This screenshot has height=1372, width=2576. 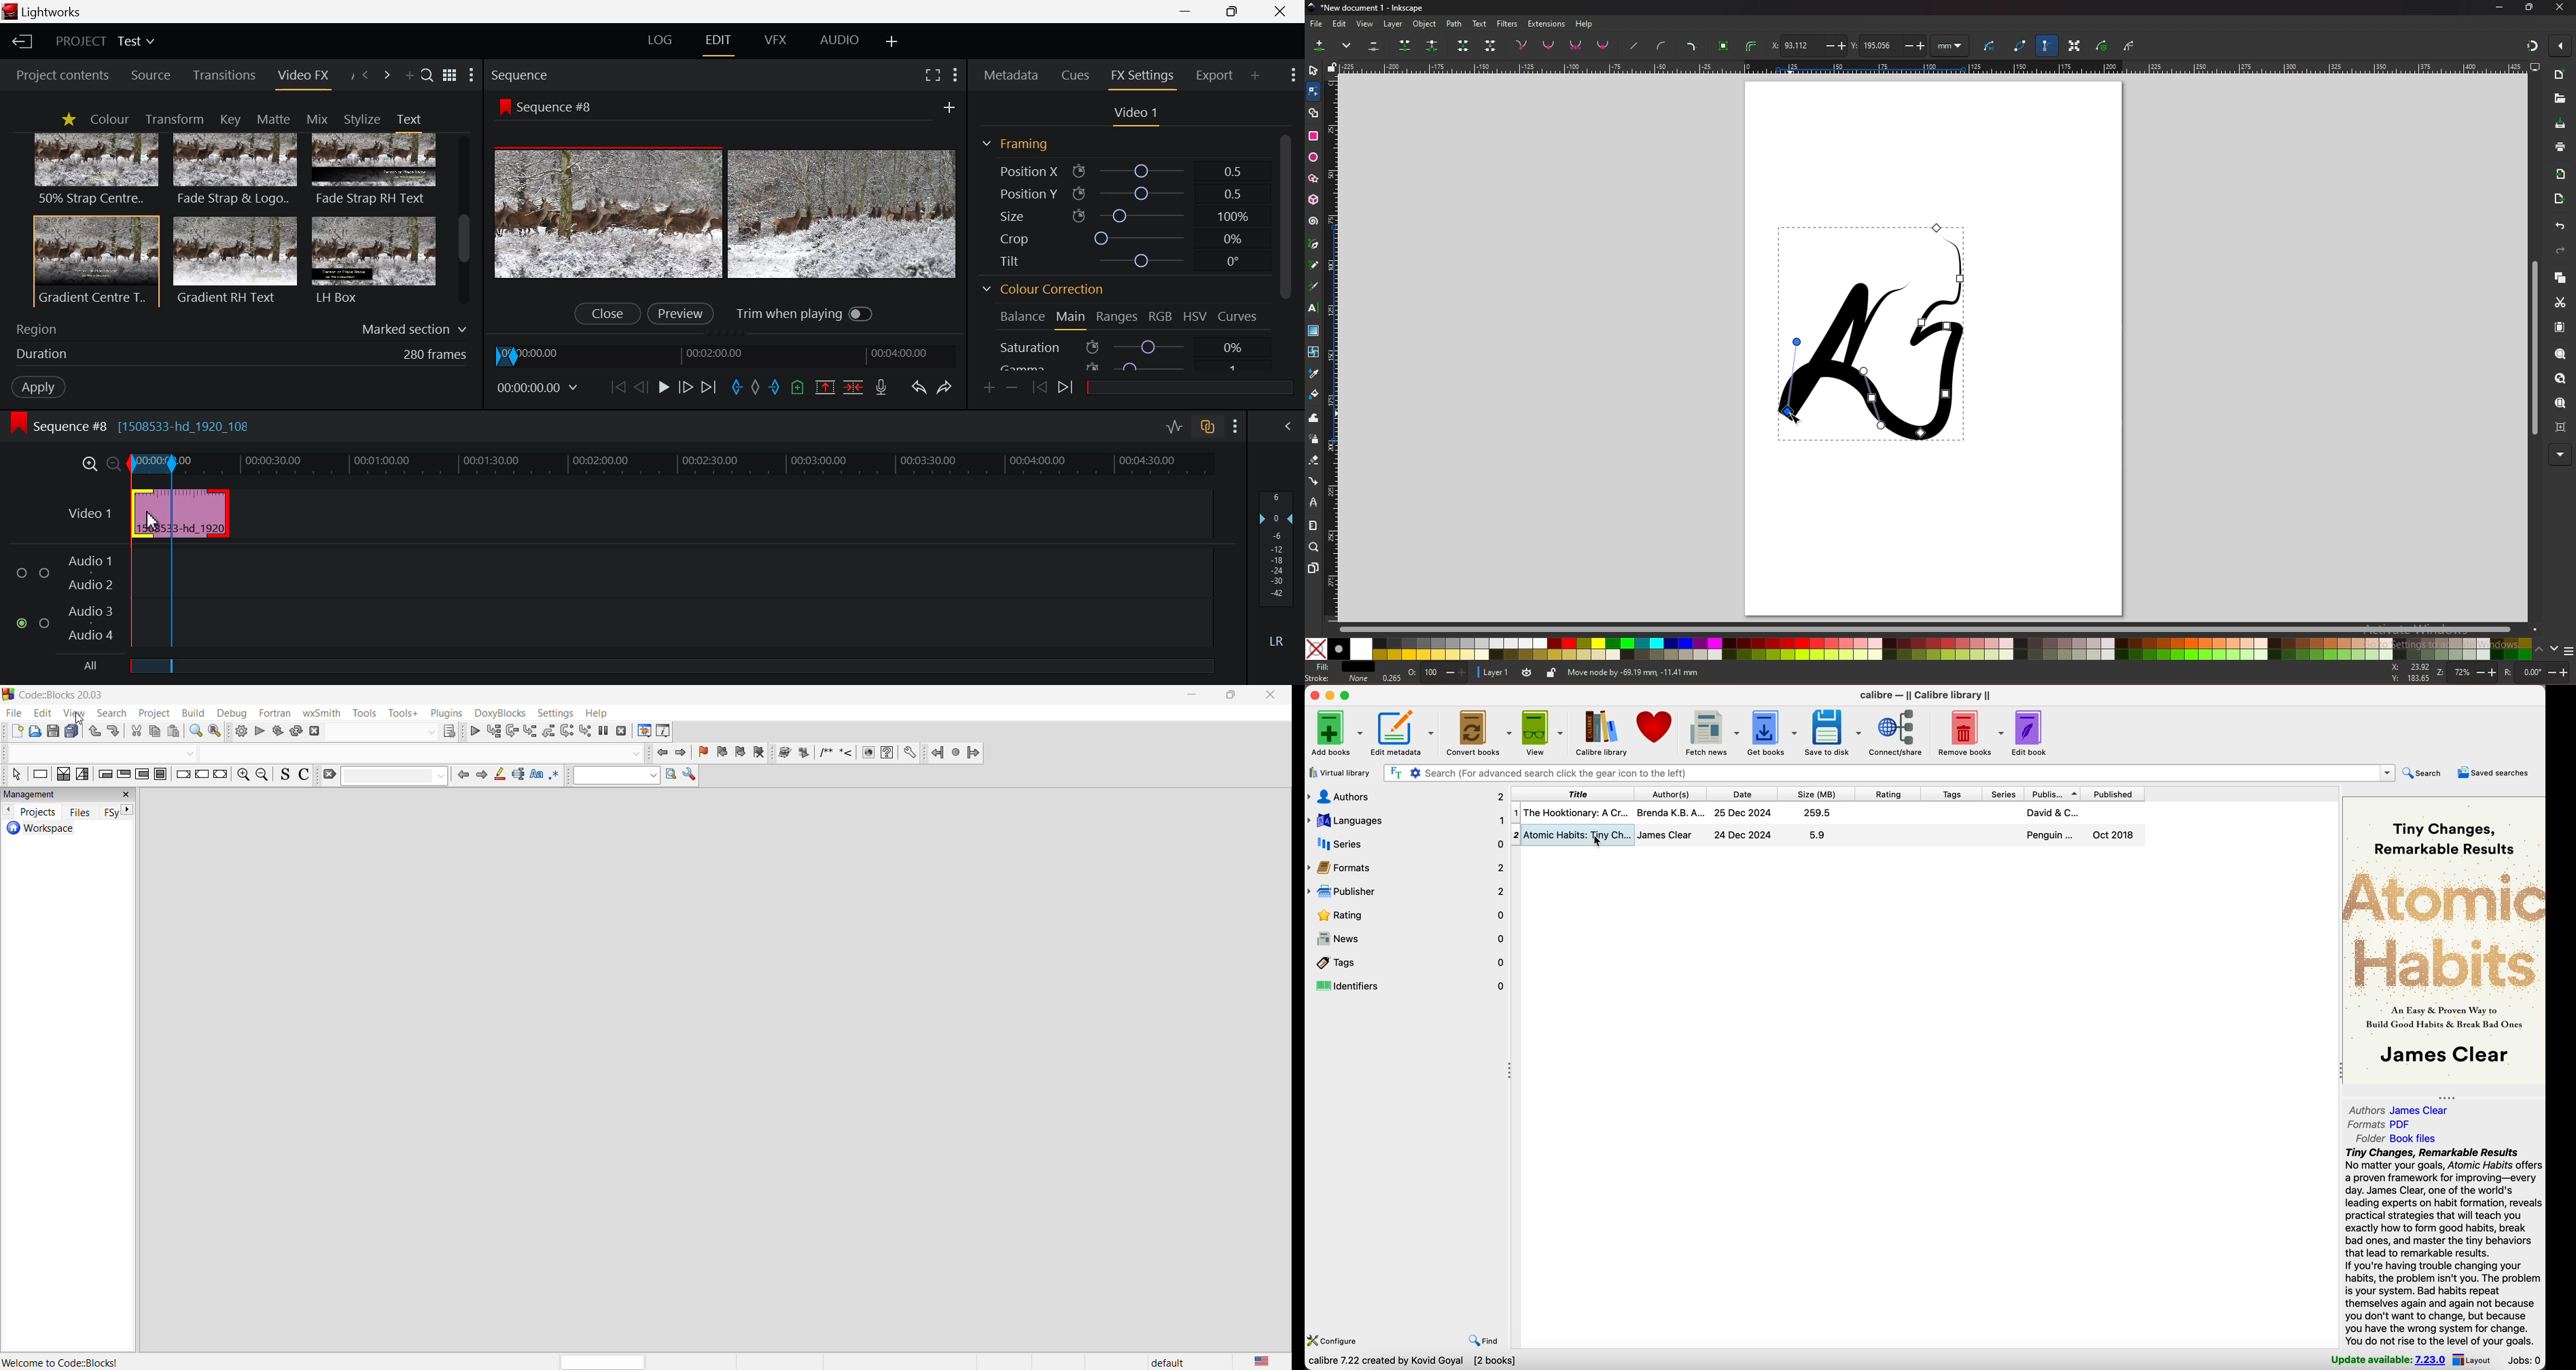 What do you see at coordinates (324, 713) in the screenshot?
I see `wxSmith` at bounding box center [324, 713].